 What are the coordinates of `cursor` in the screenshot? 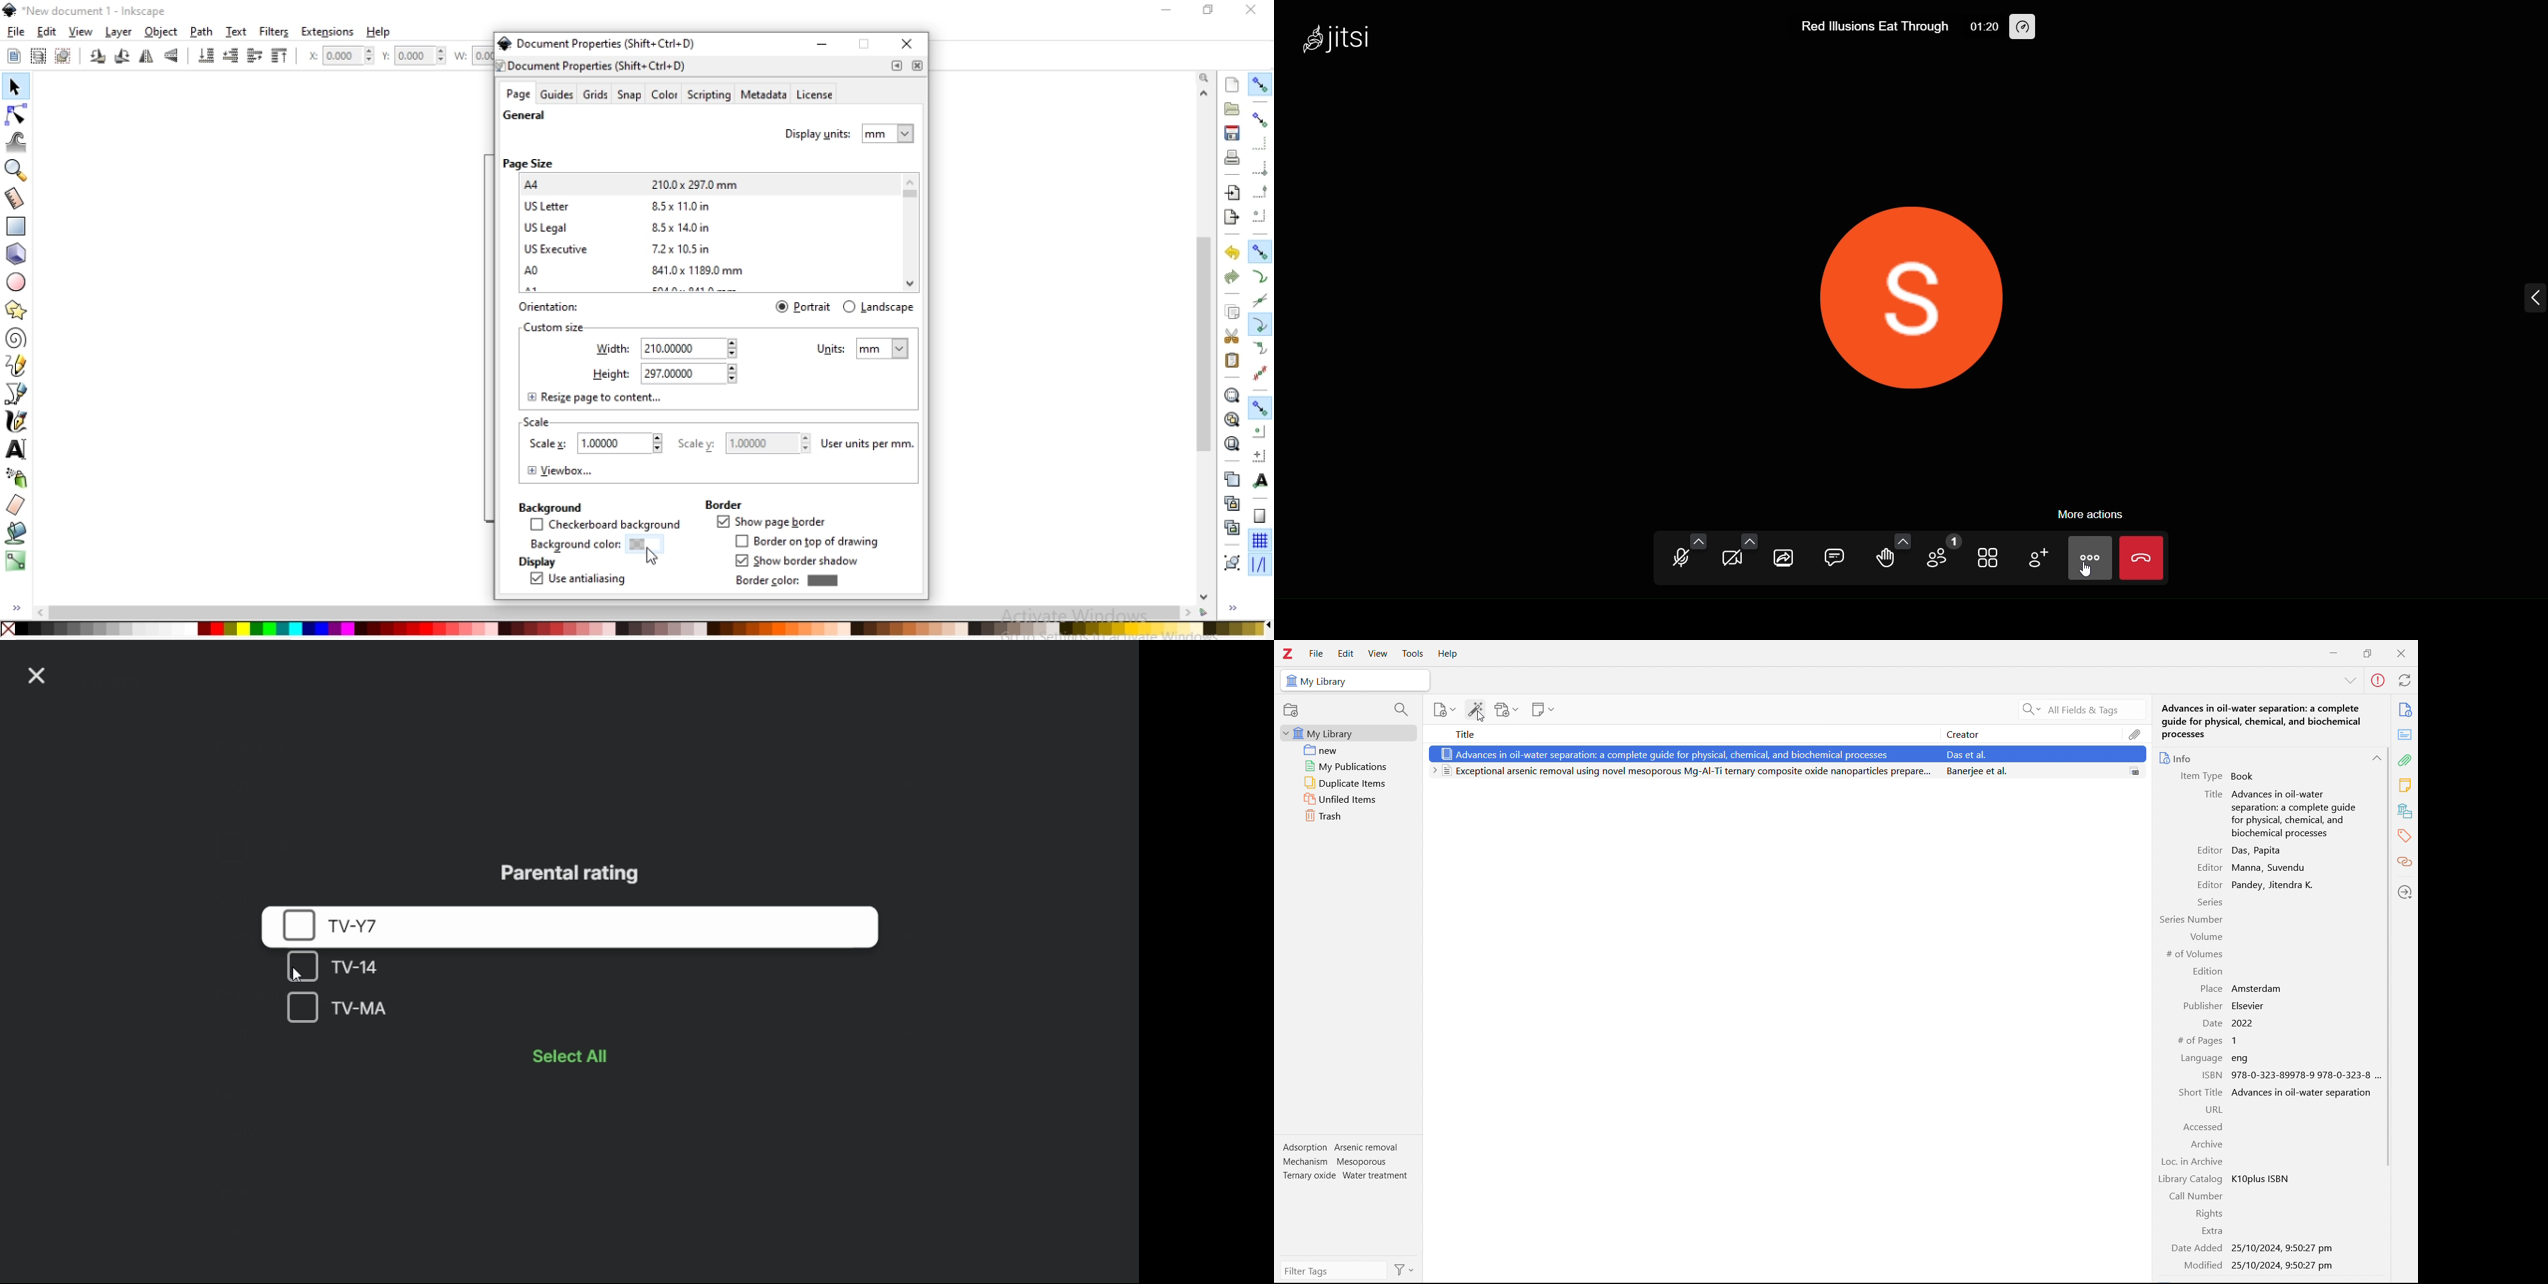 It's located at (2084, 574).